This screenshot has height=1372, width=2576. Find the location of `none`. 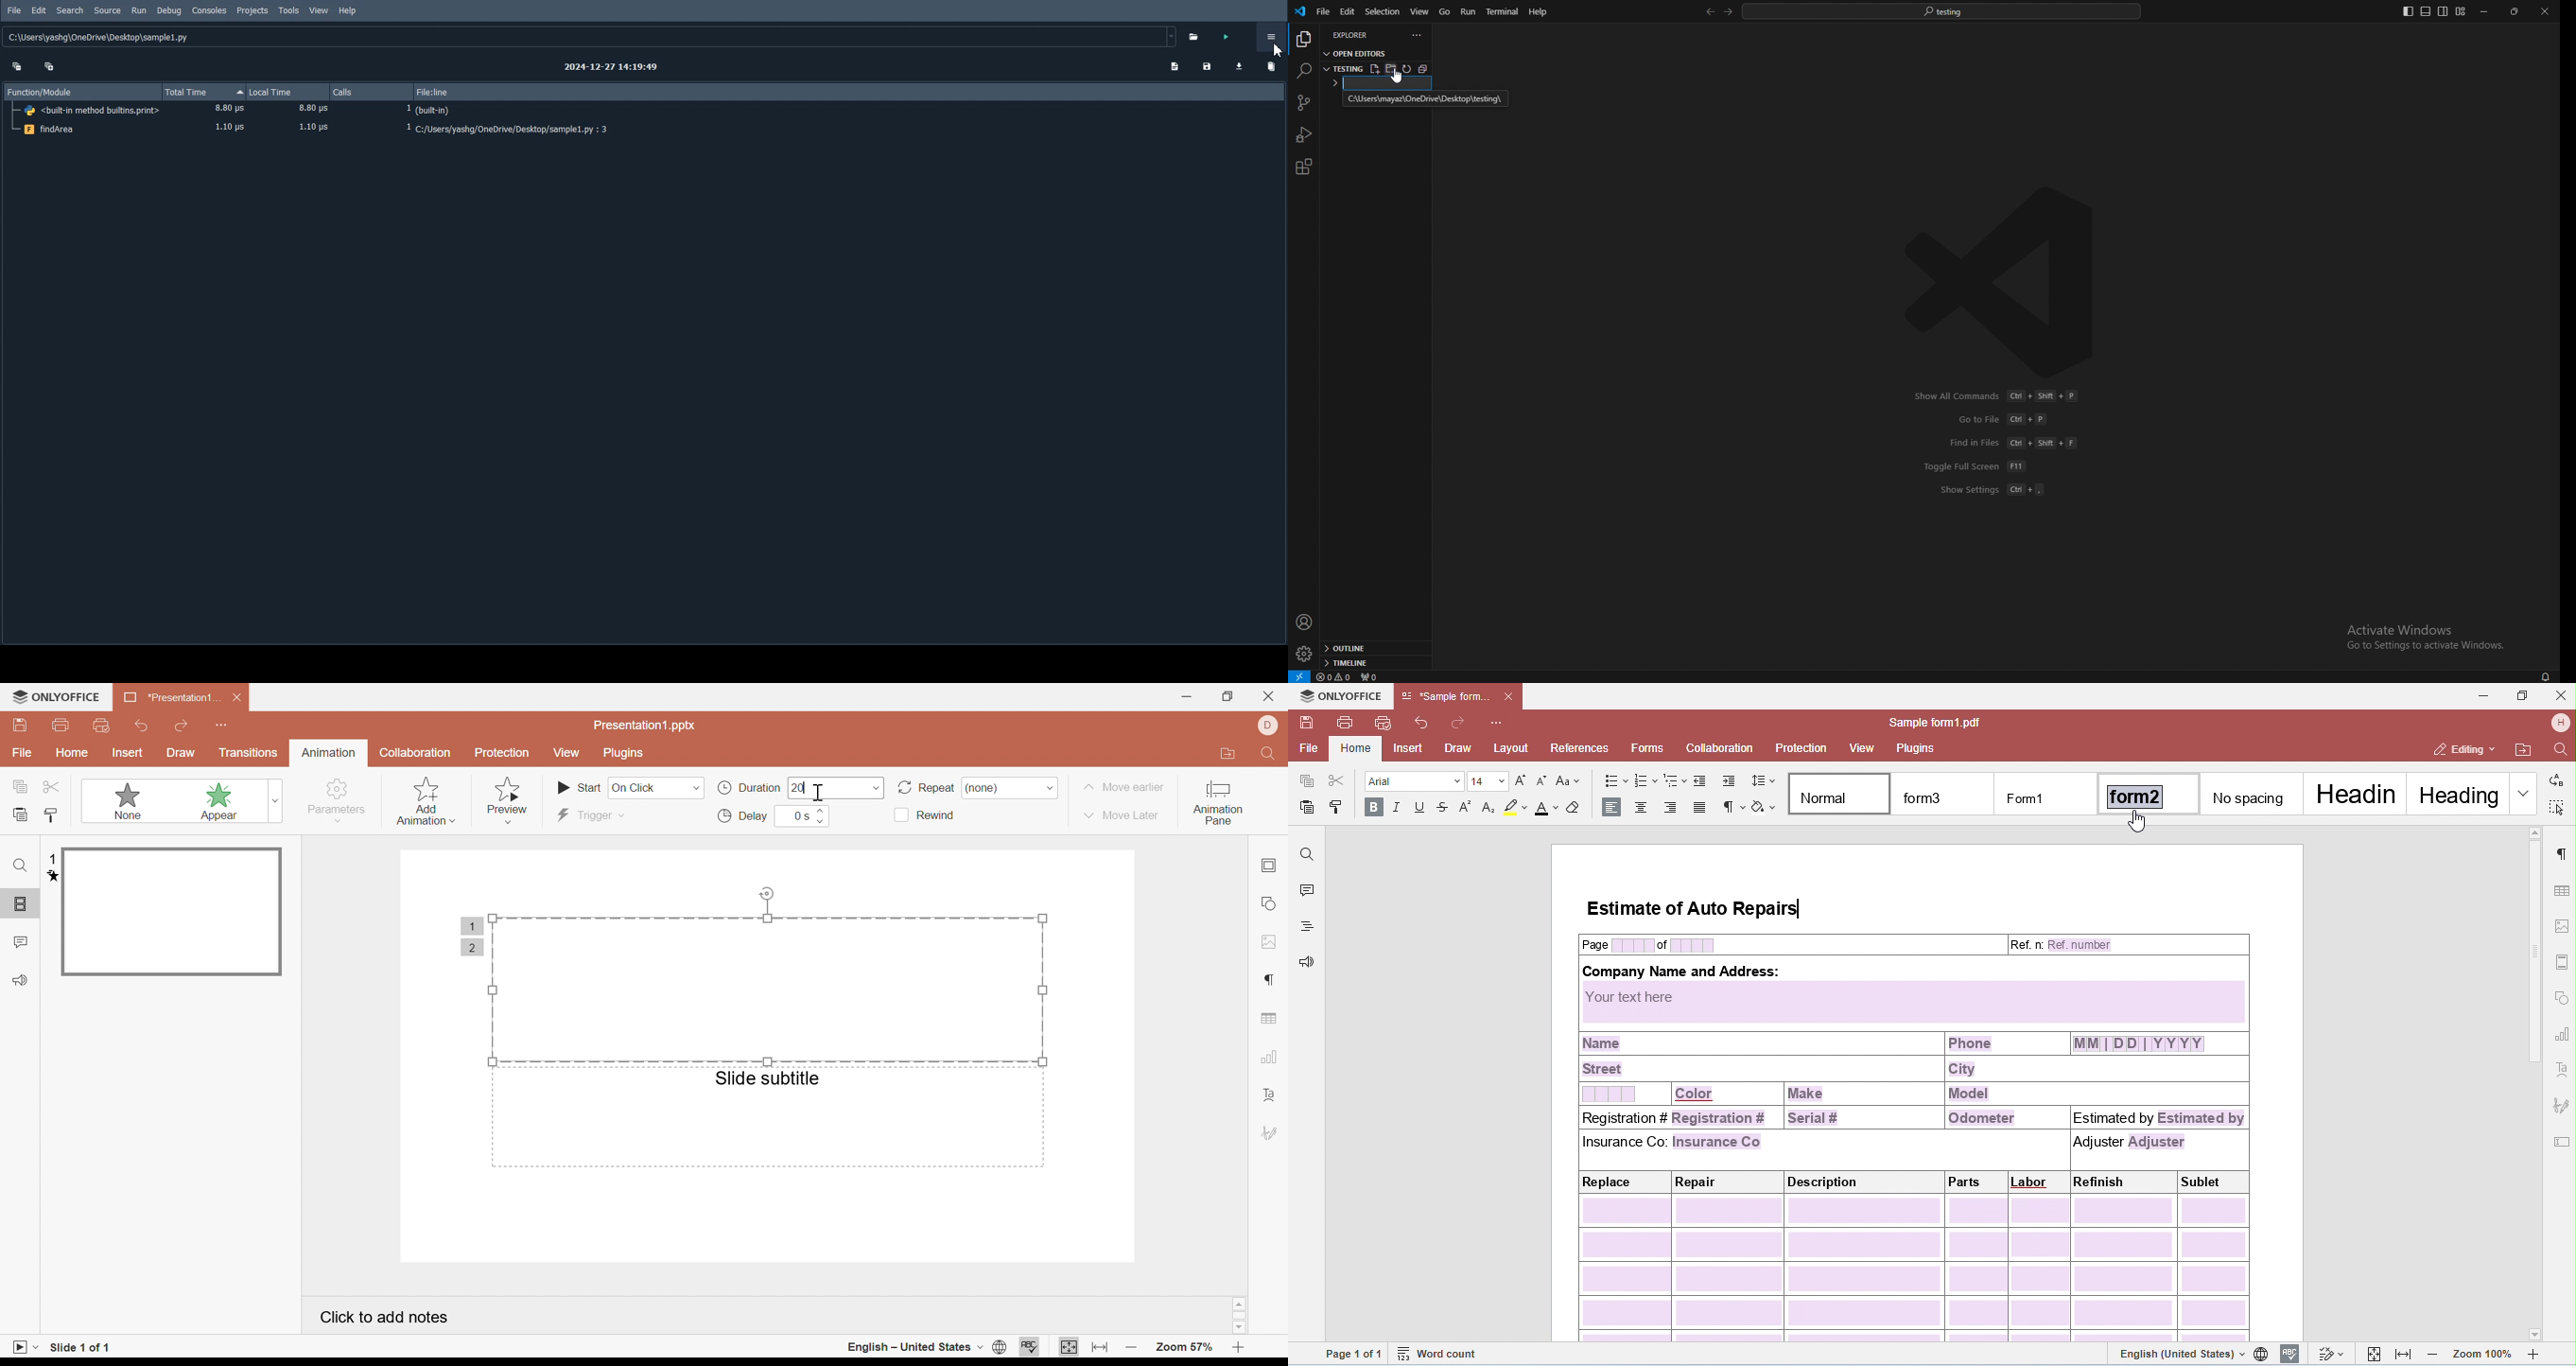

none is located at coordinates (117, 800).